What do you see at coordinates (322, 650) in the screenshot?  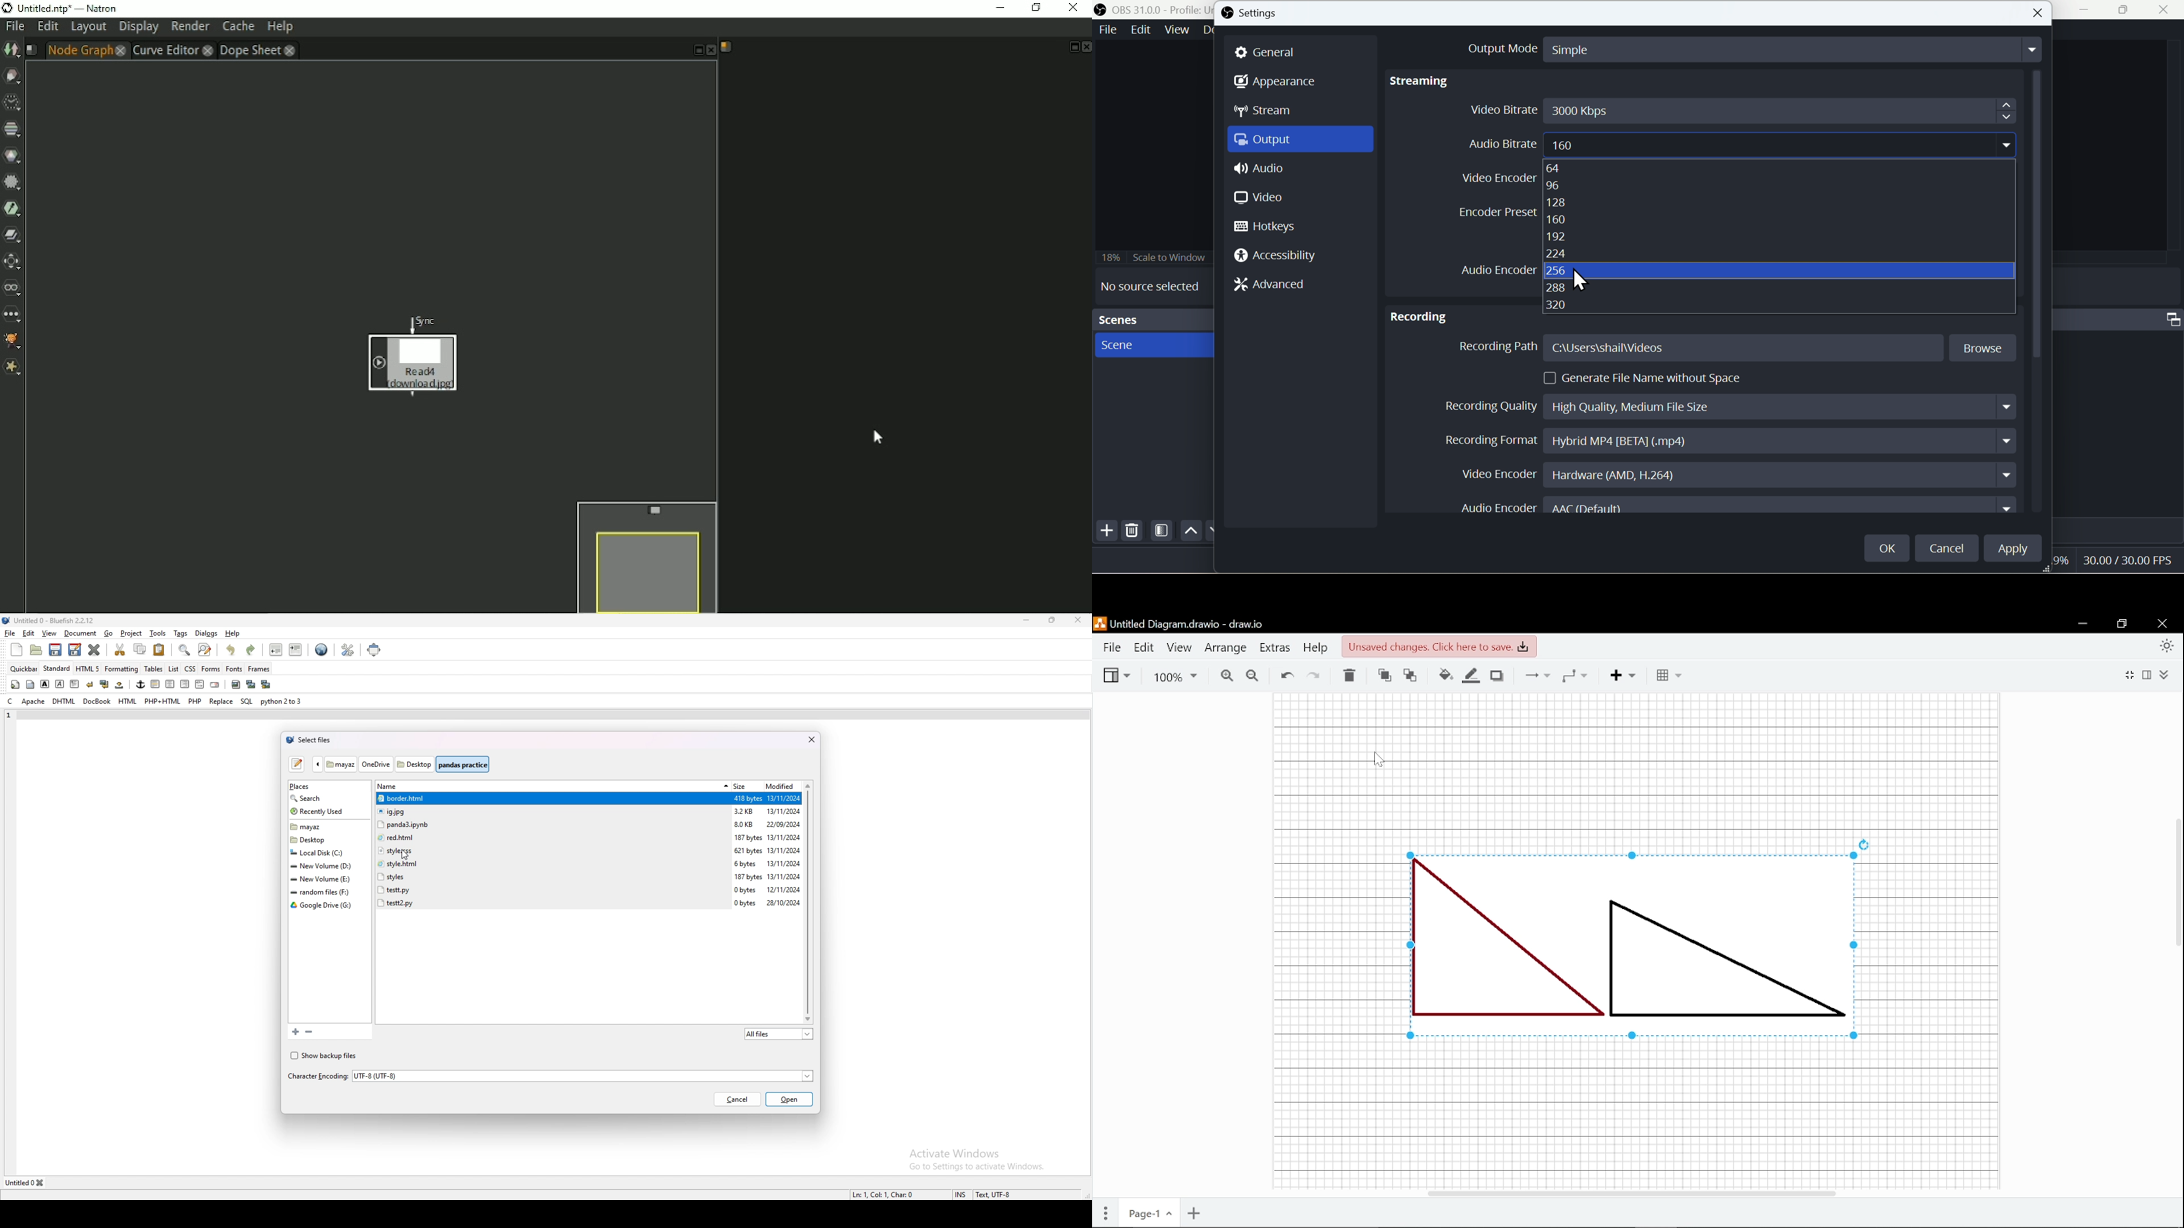 I see `edit in browser` at bounding box center [322, 650].